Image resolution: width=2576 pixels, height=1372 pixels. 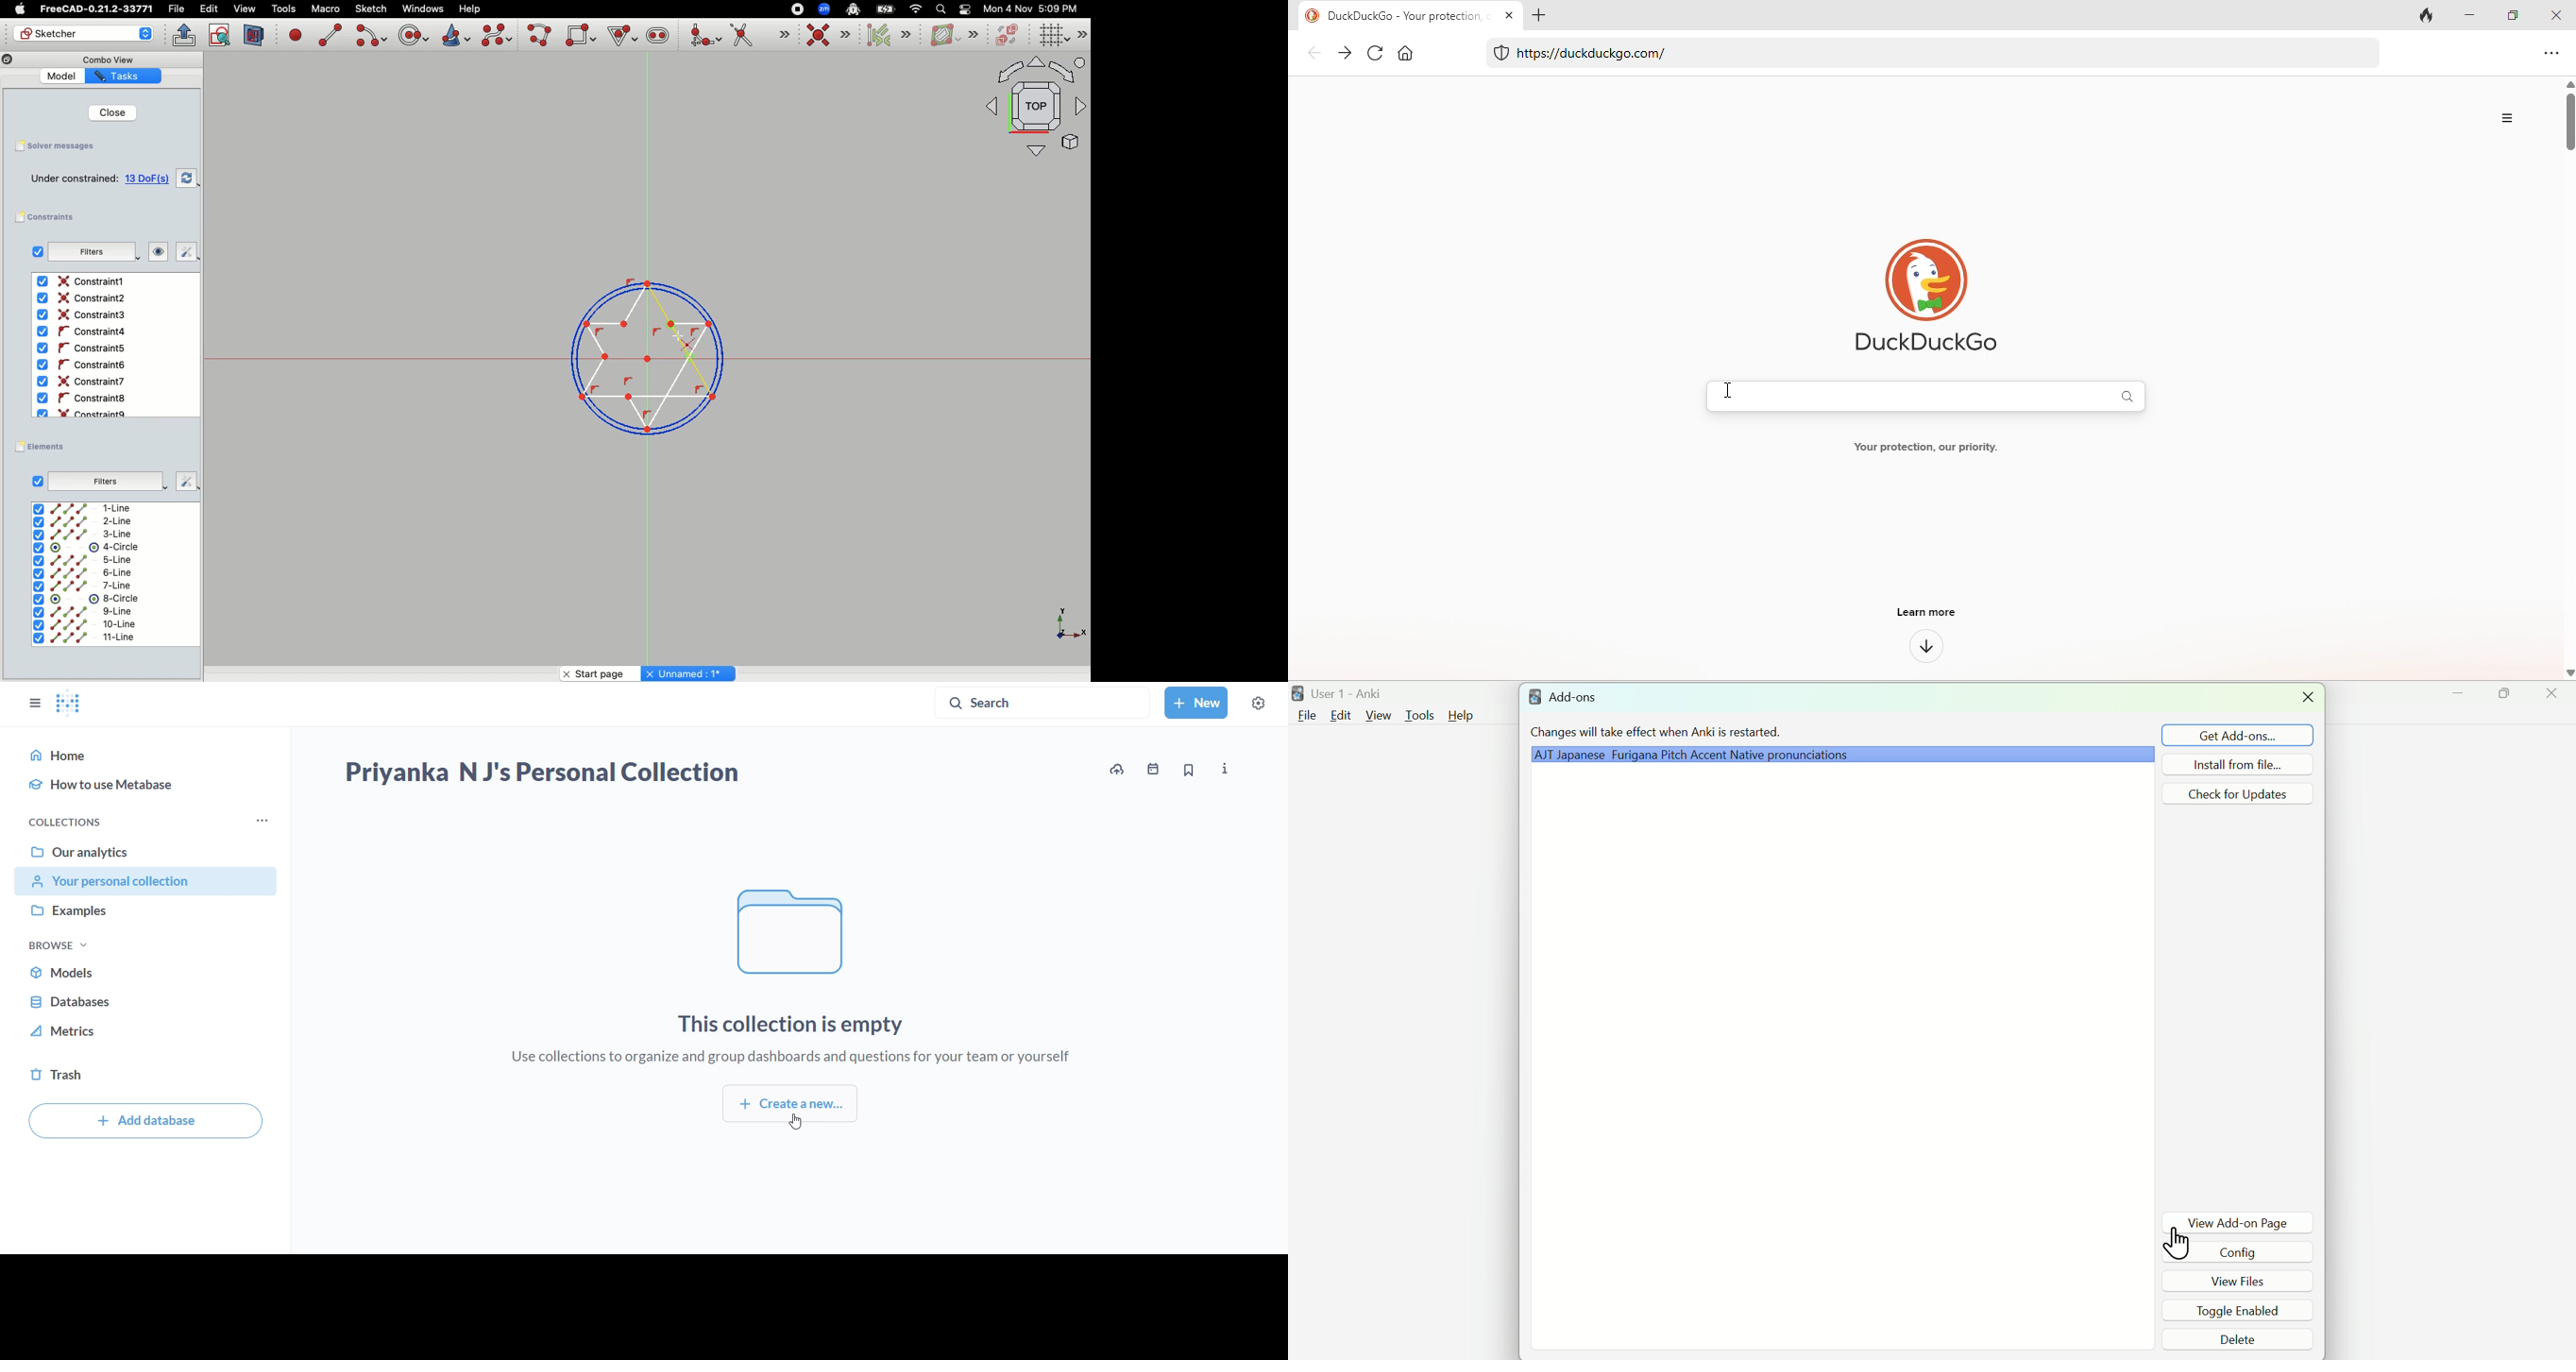 What do you see at coordinates (182, 252) in the screenshot?
I see `Fix` at bounding box center [182, 252].